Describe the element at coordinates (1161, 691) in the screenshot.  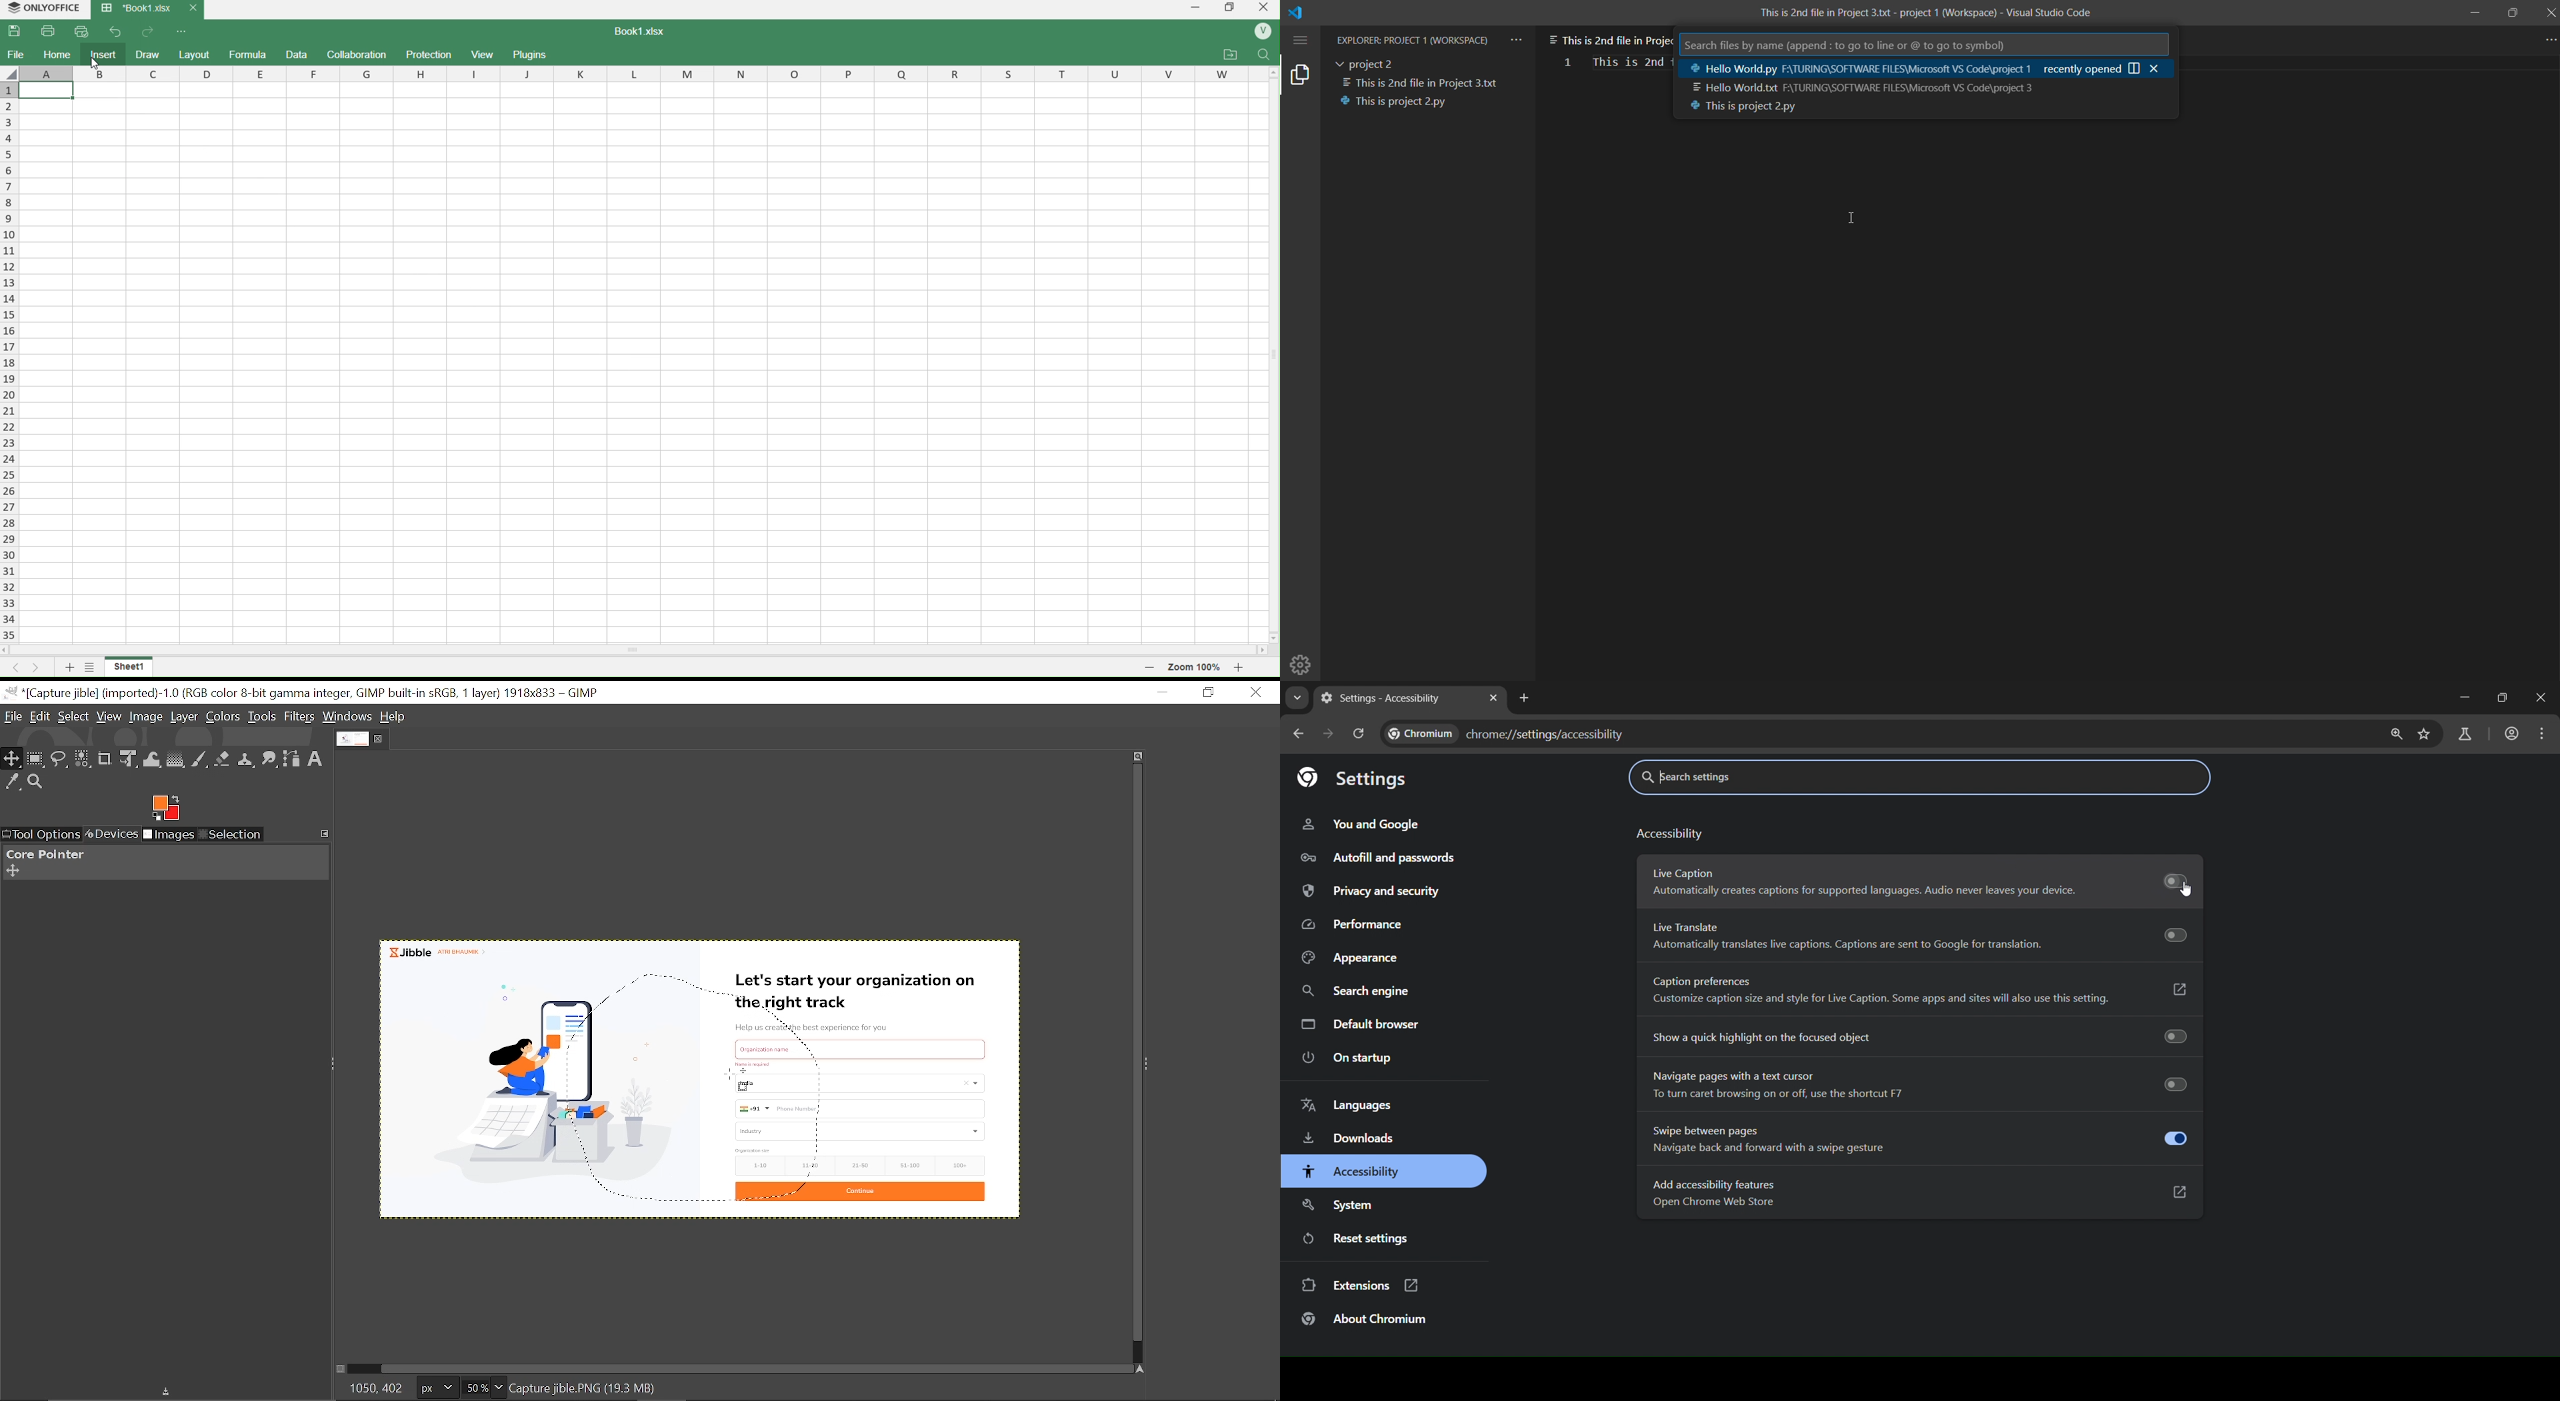
I see `Minimize` at that location.